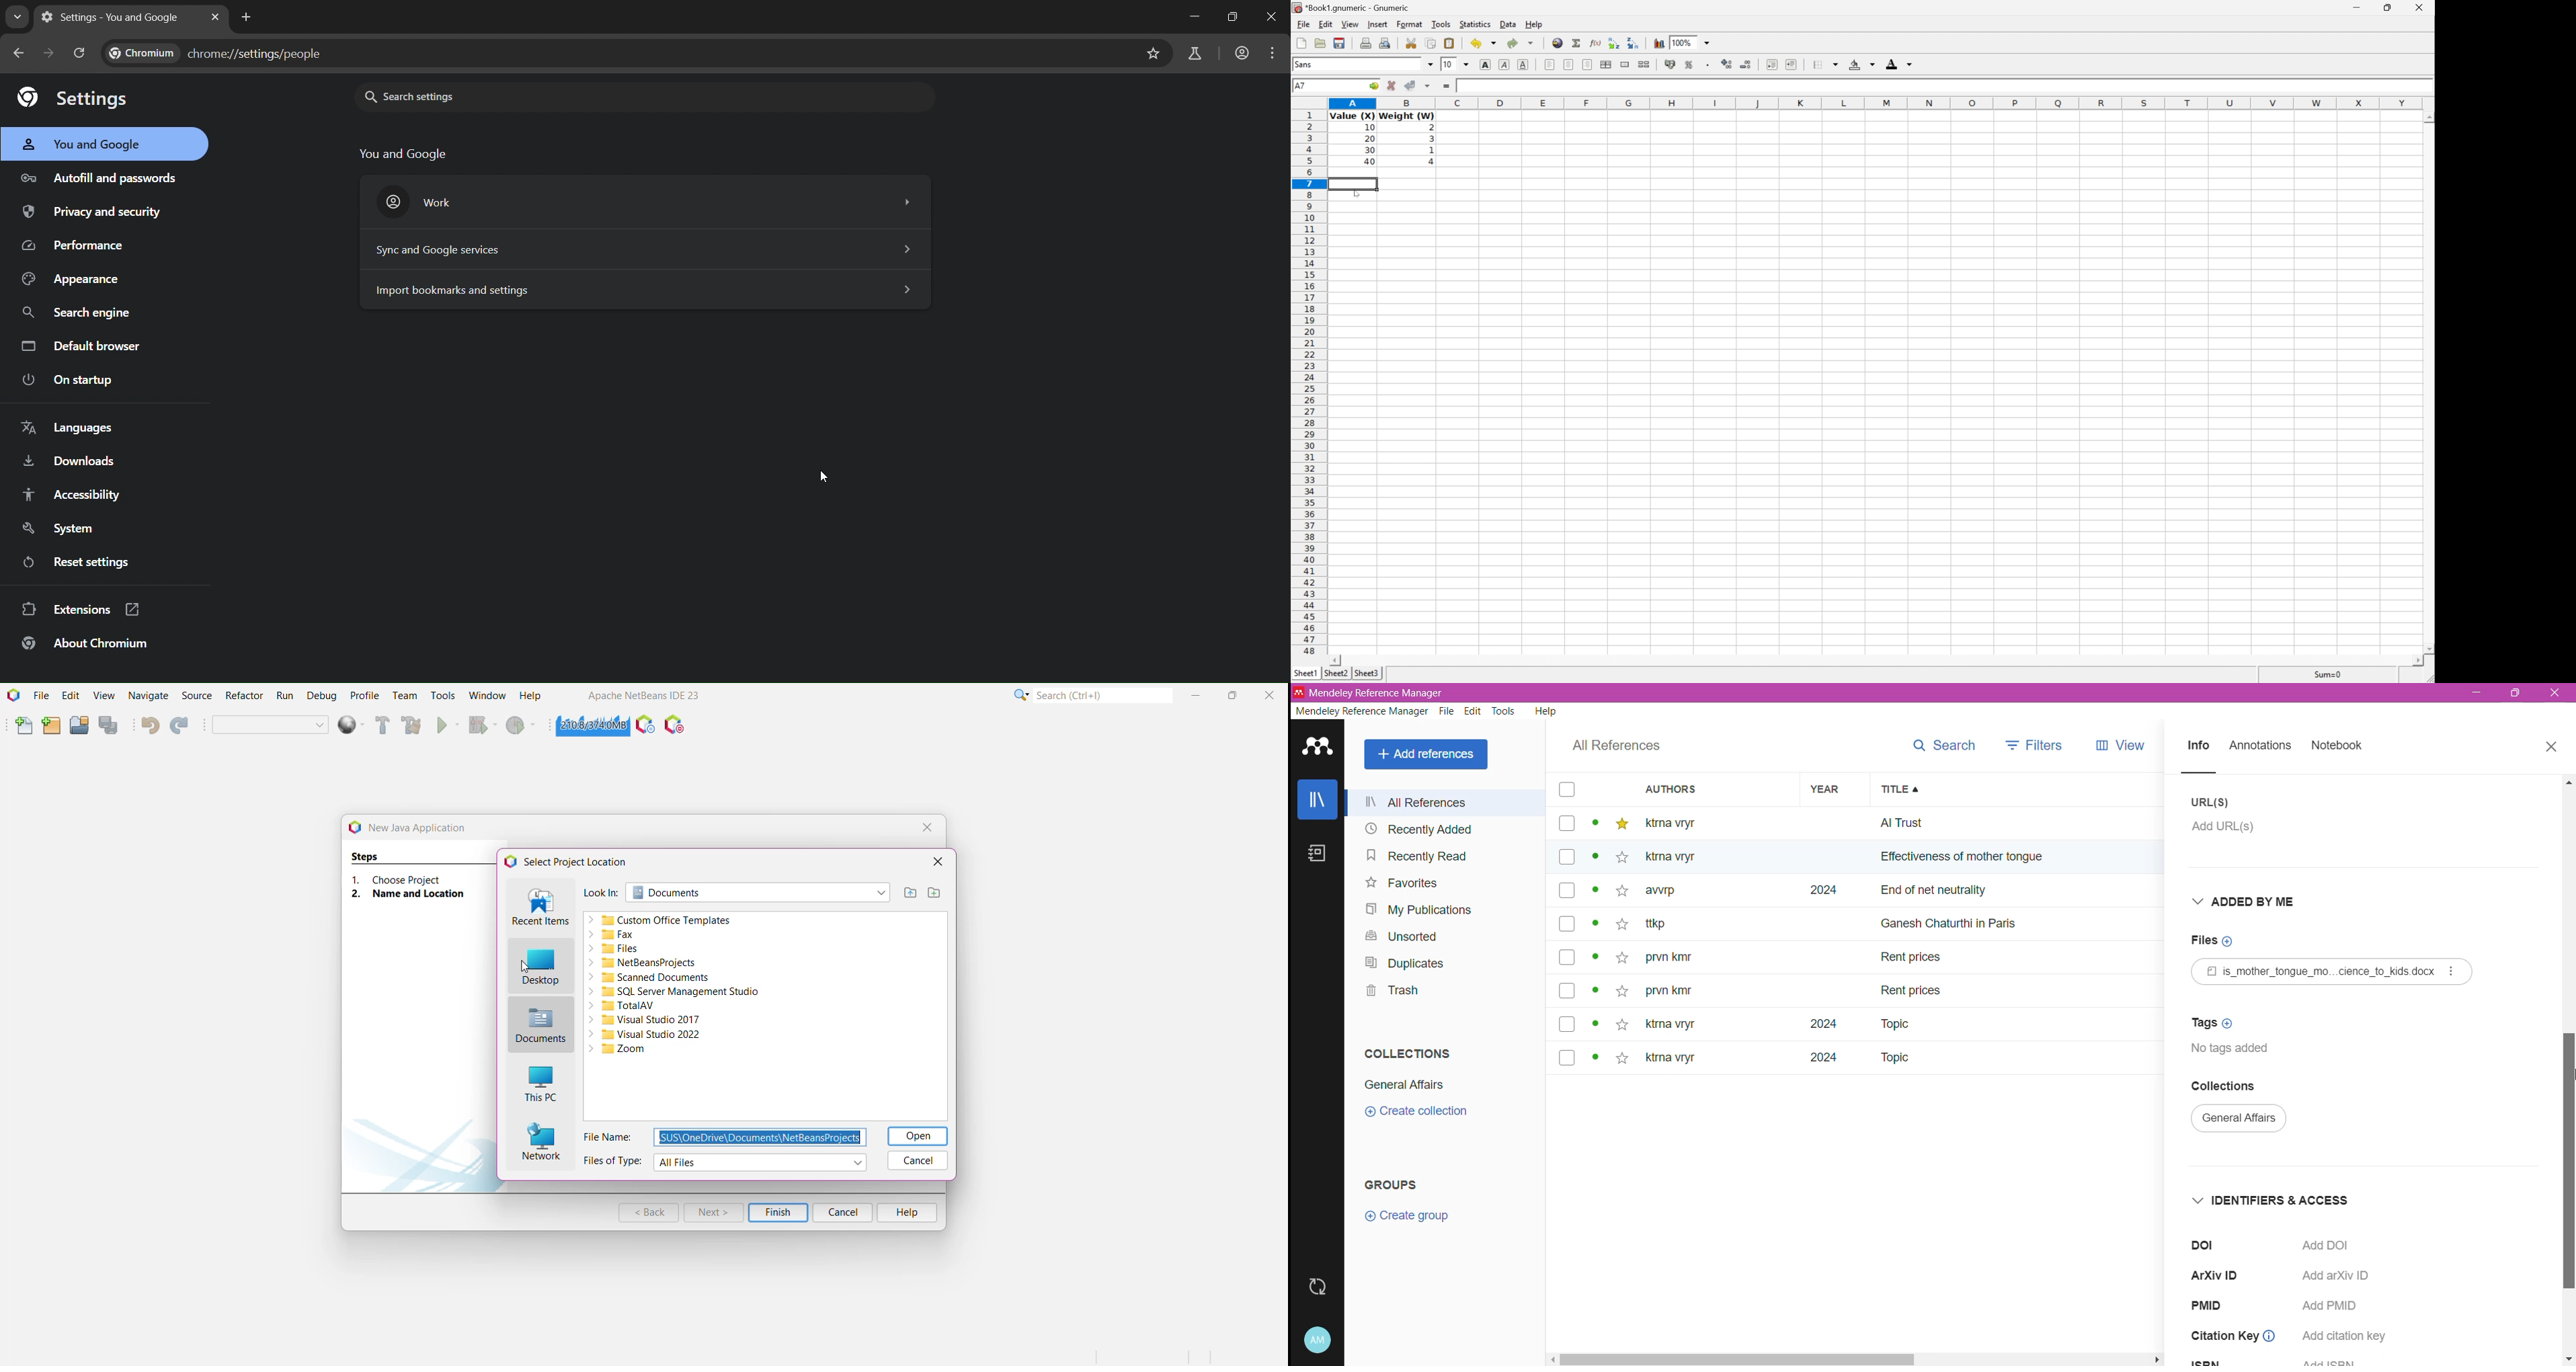  Describe the element at coordinates (22, 52) in the screenshot. I see `go back page` at that location.